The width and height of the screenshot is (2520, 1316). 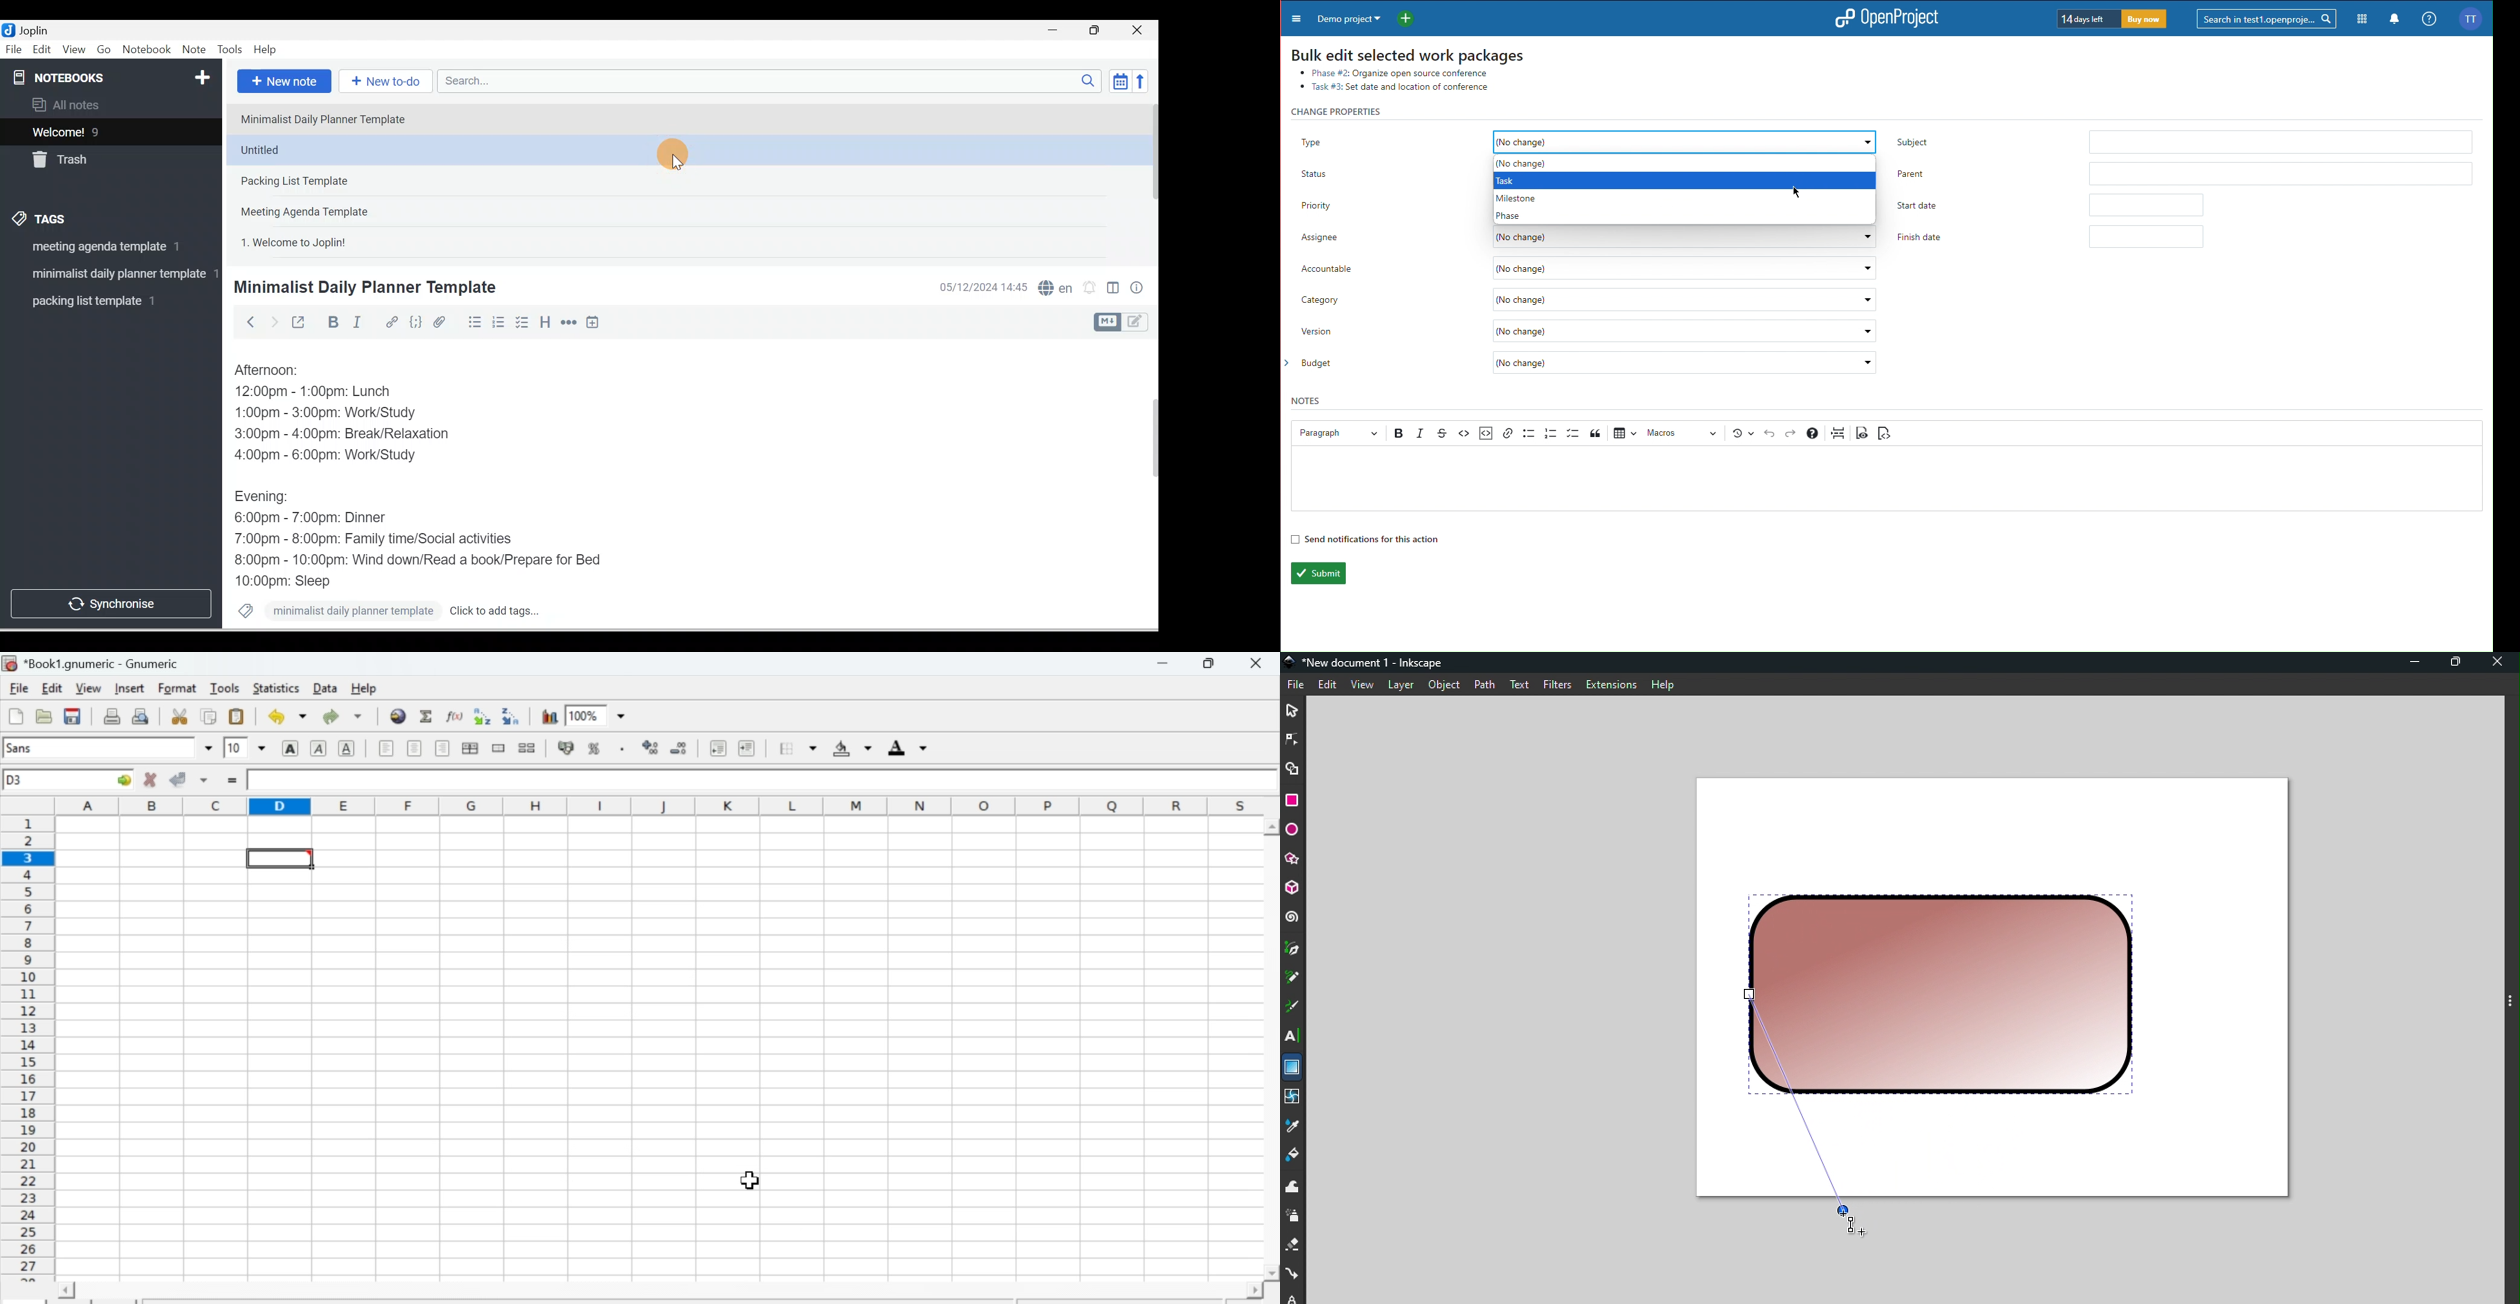 I want to click on Synchronise, so click(x=110, y=601).